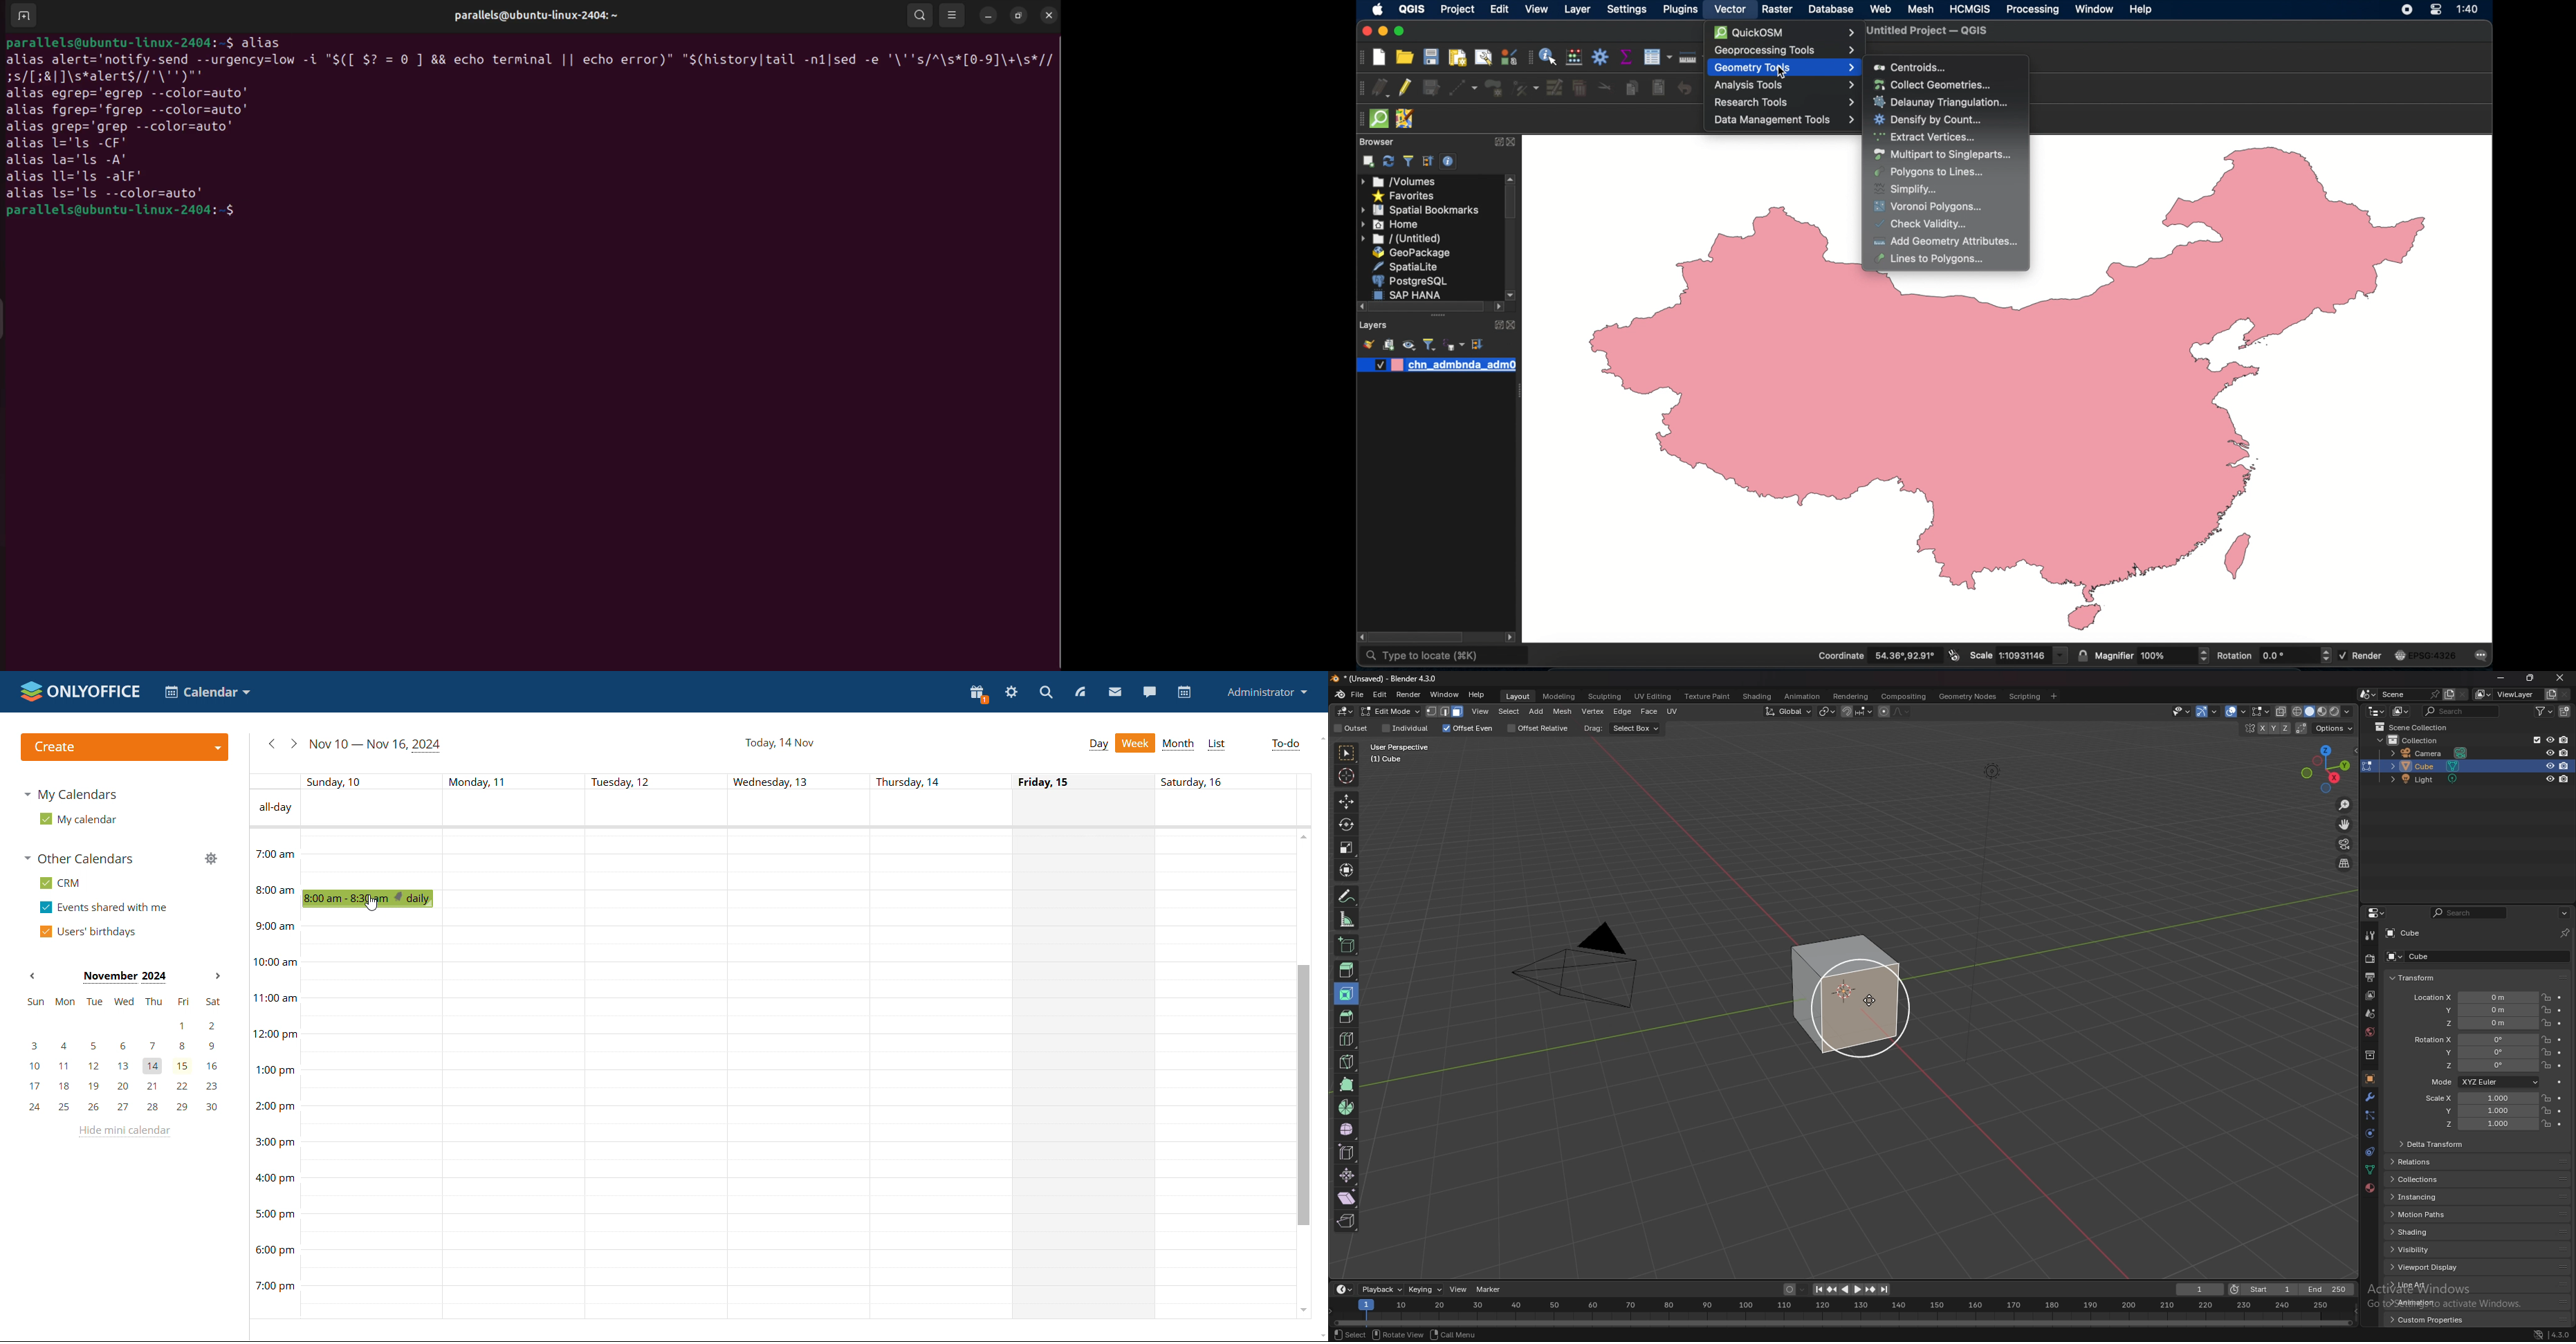  Describe the element at coordinates (2329, 1289) in the screenshot. I see `end` at that location.